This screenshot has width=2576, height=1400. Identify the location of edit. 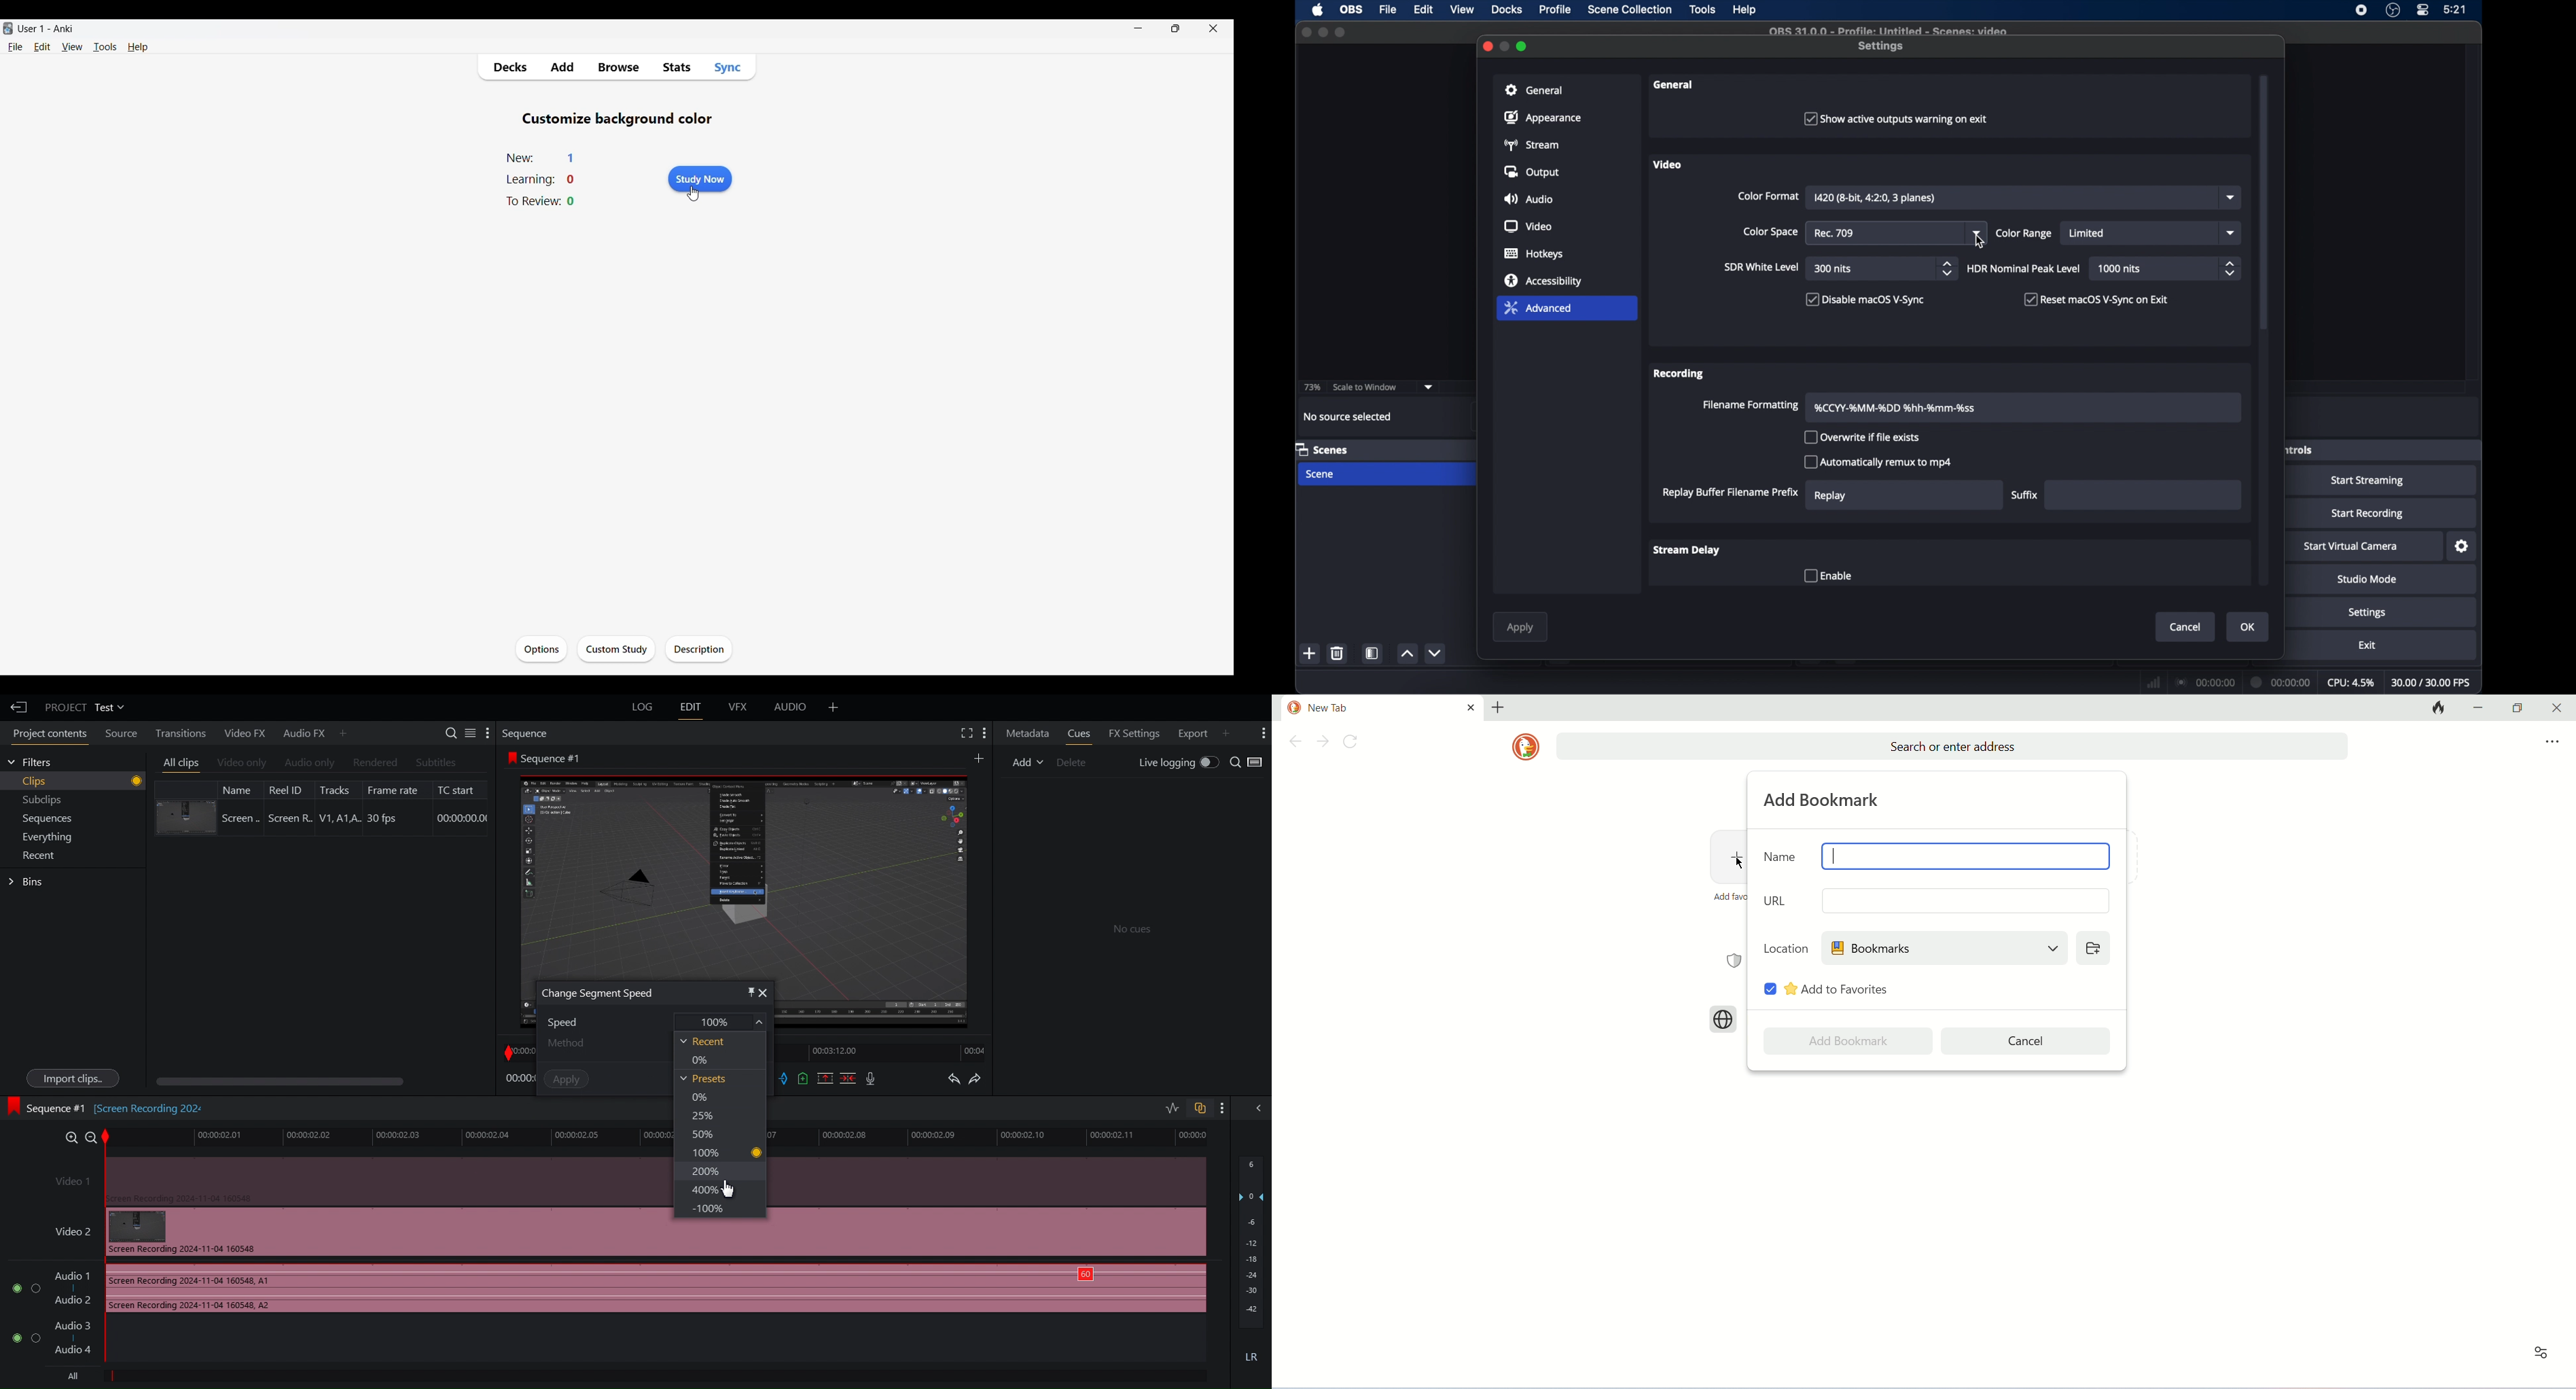
(1423, 10).